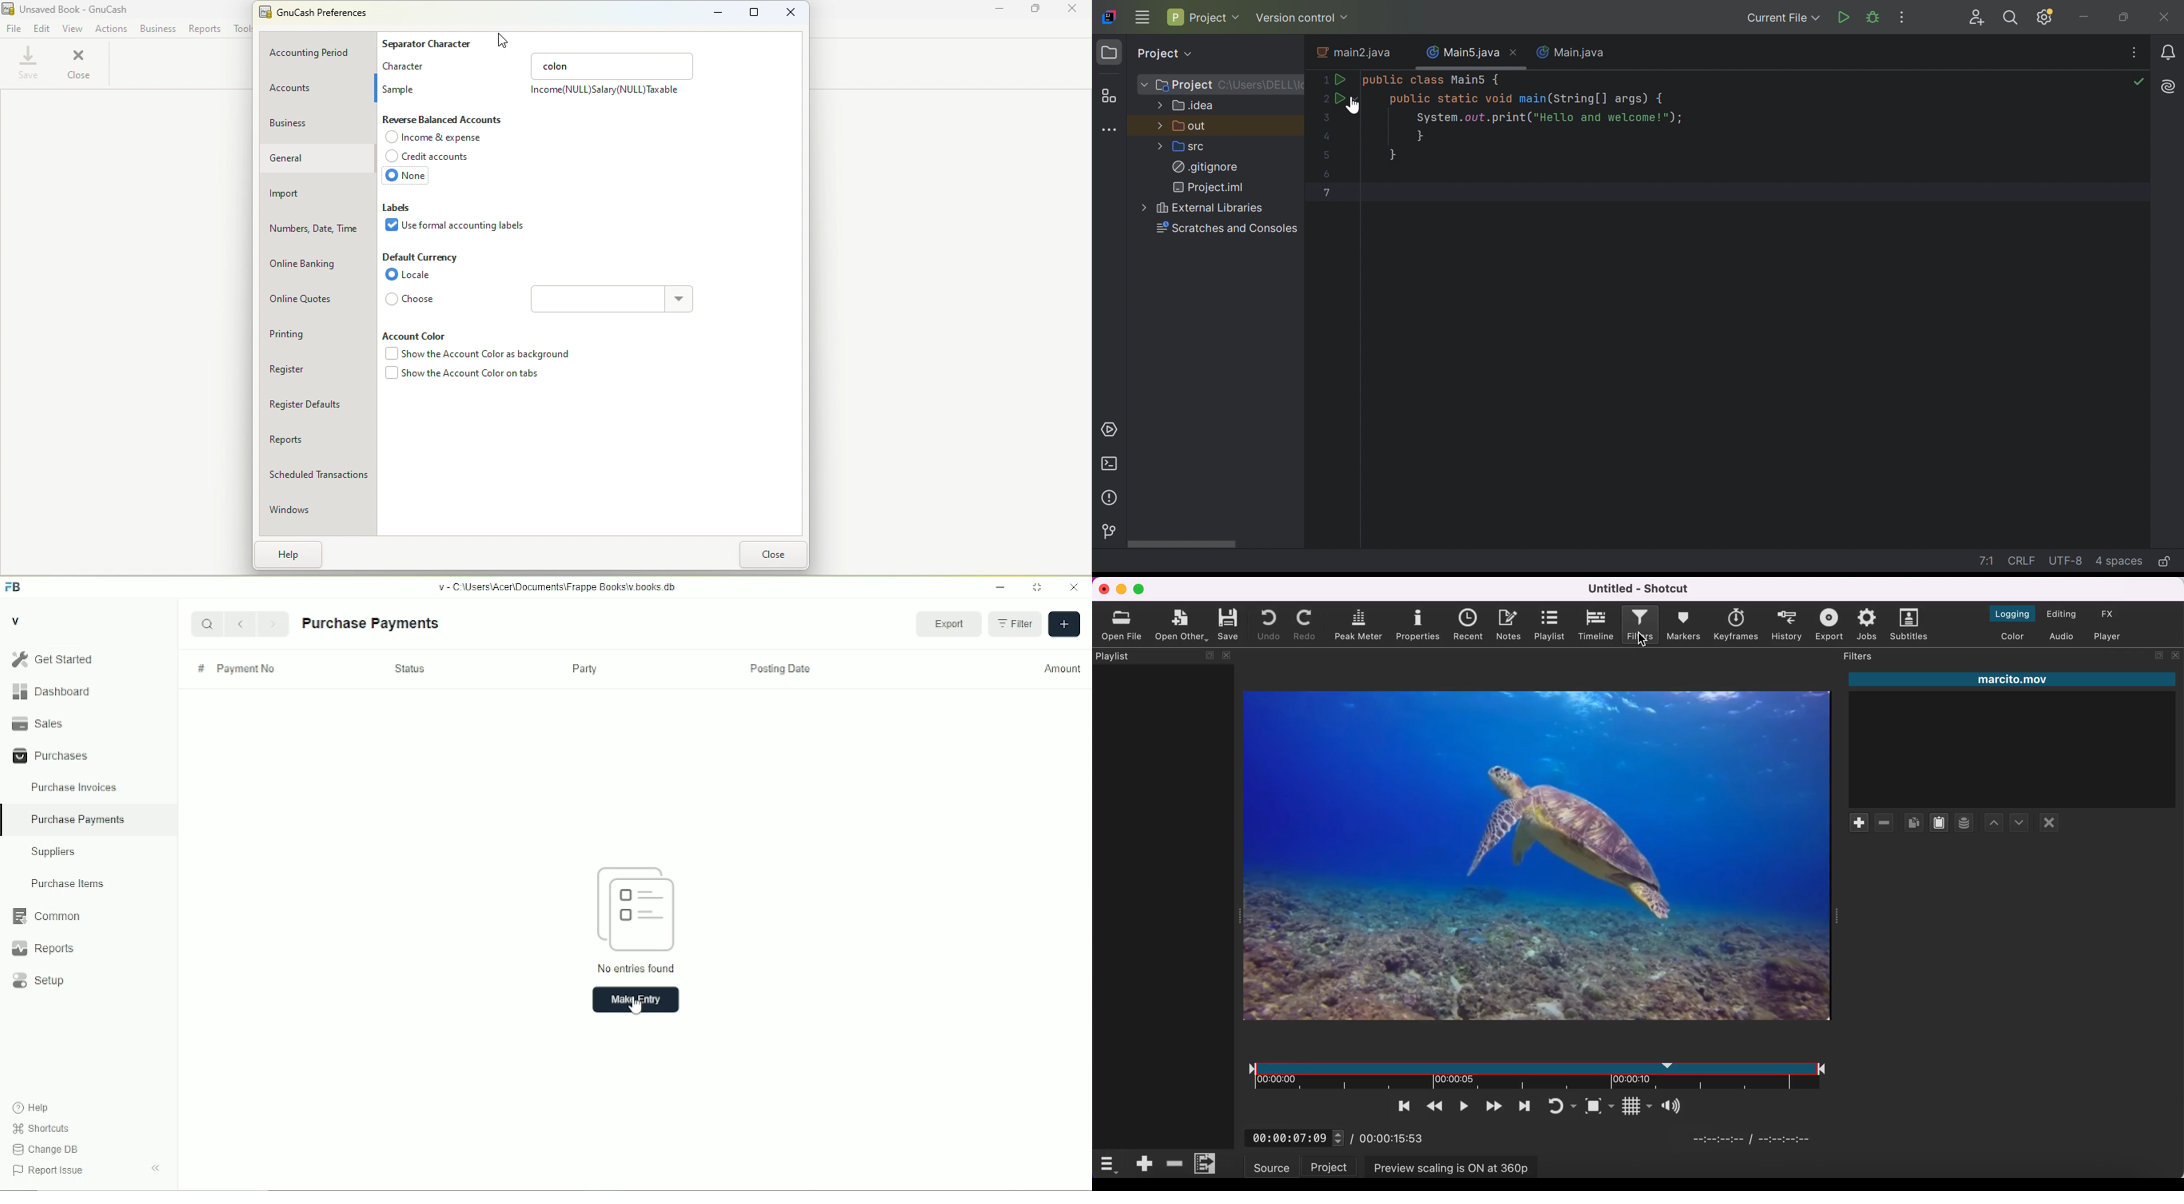 The width and height of the screenshot is (2184, 1204). I want to click on Add new Purchase Invoice, so click(1064, 624).